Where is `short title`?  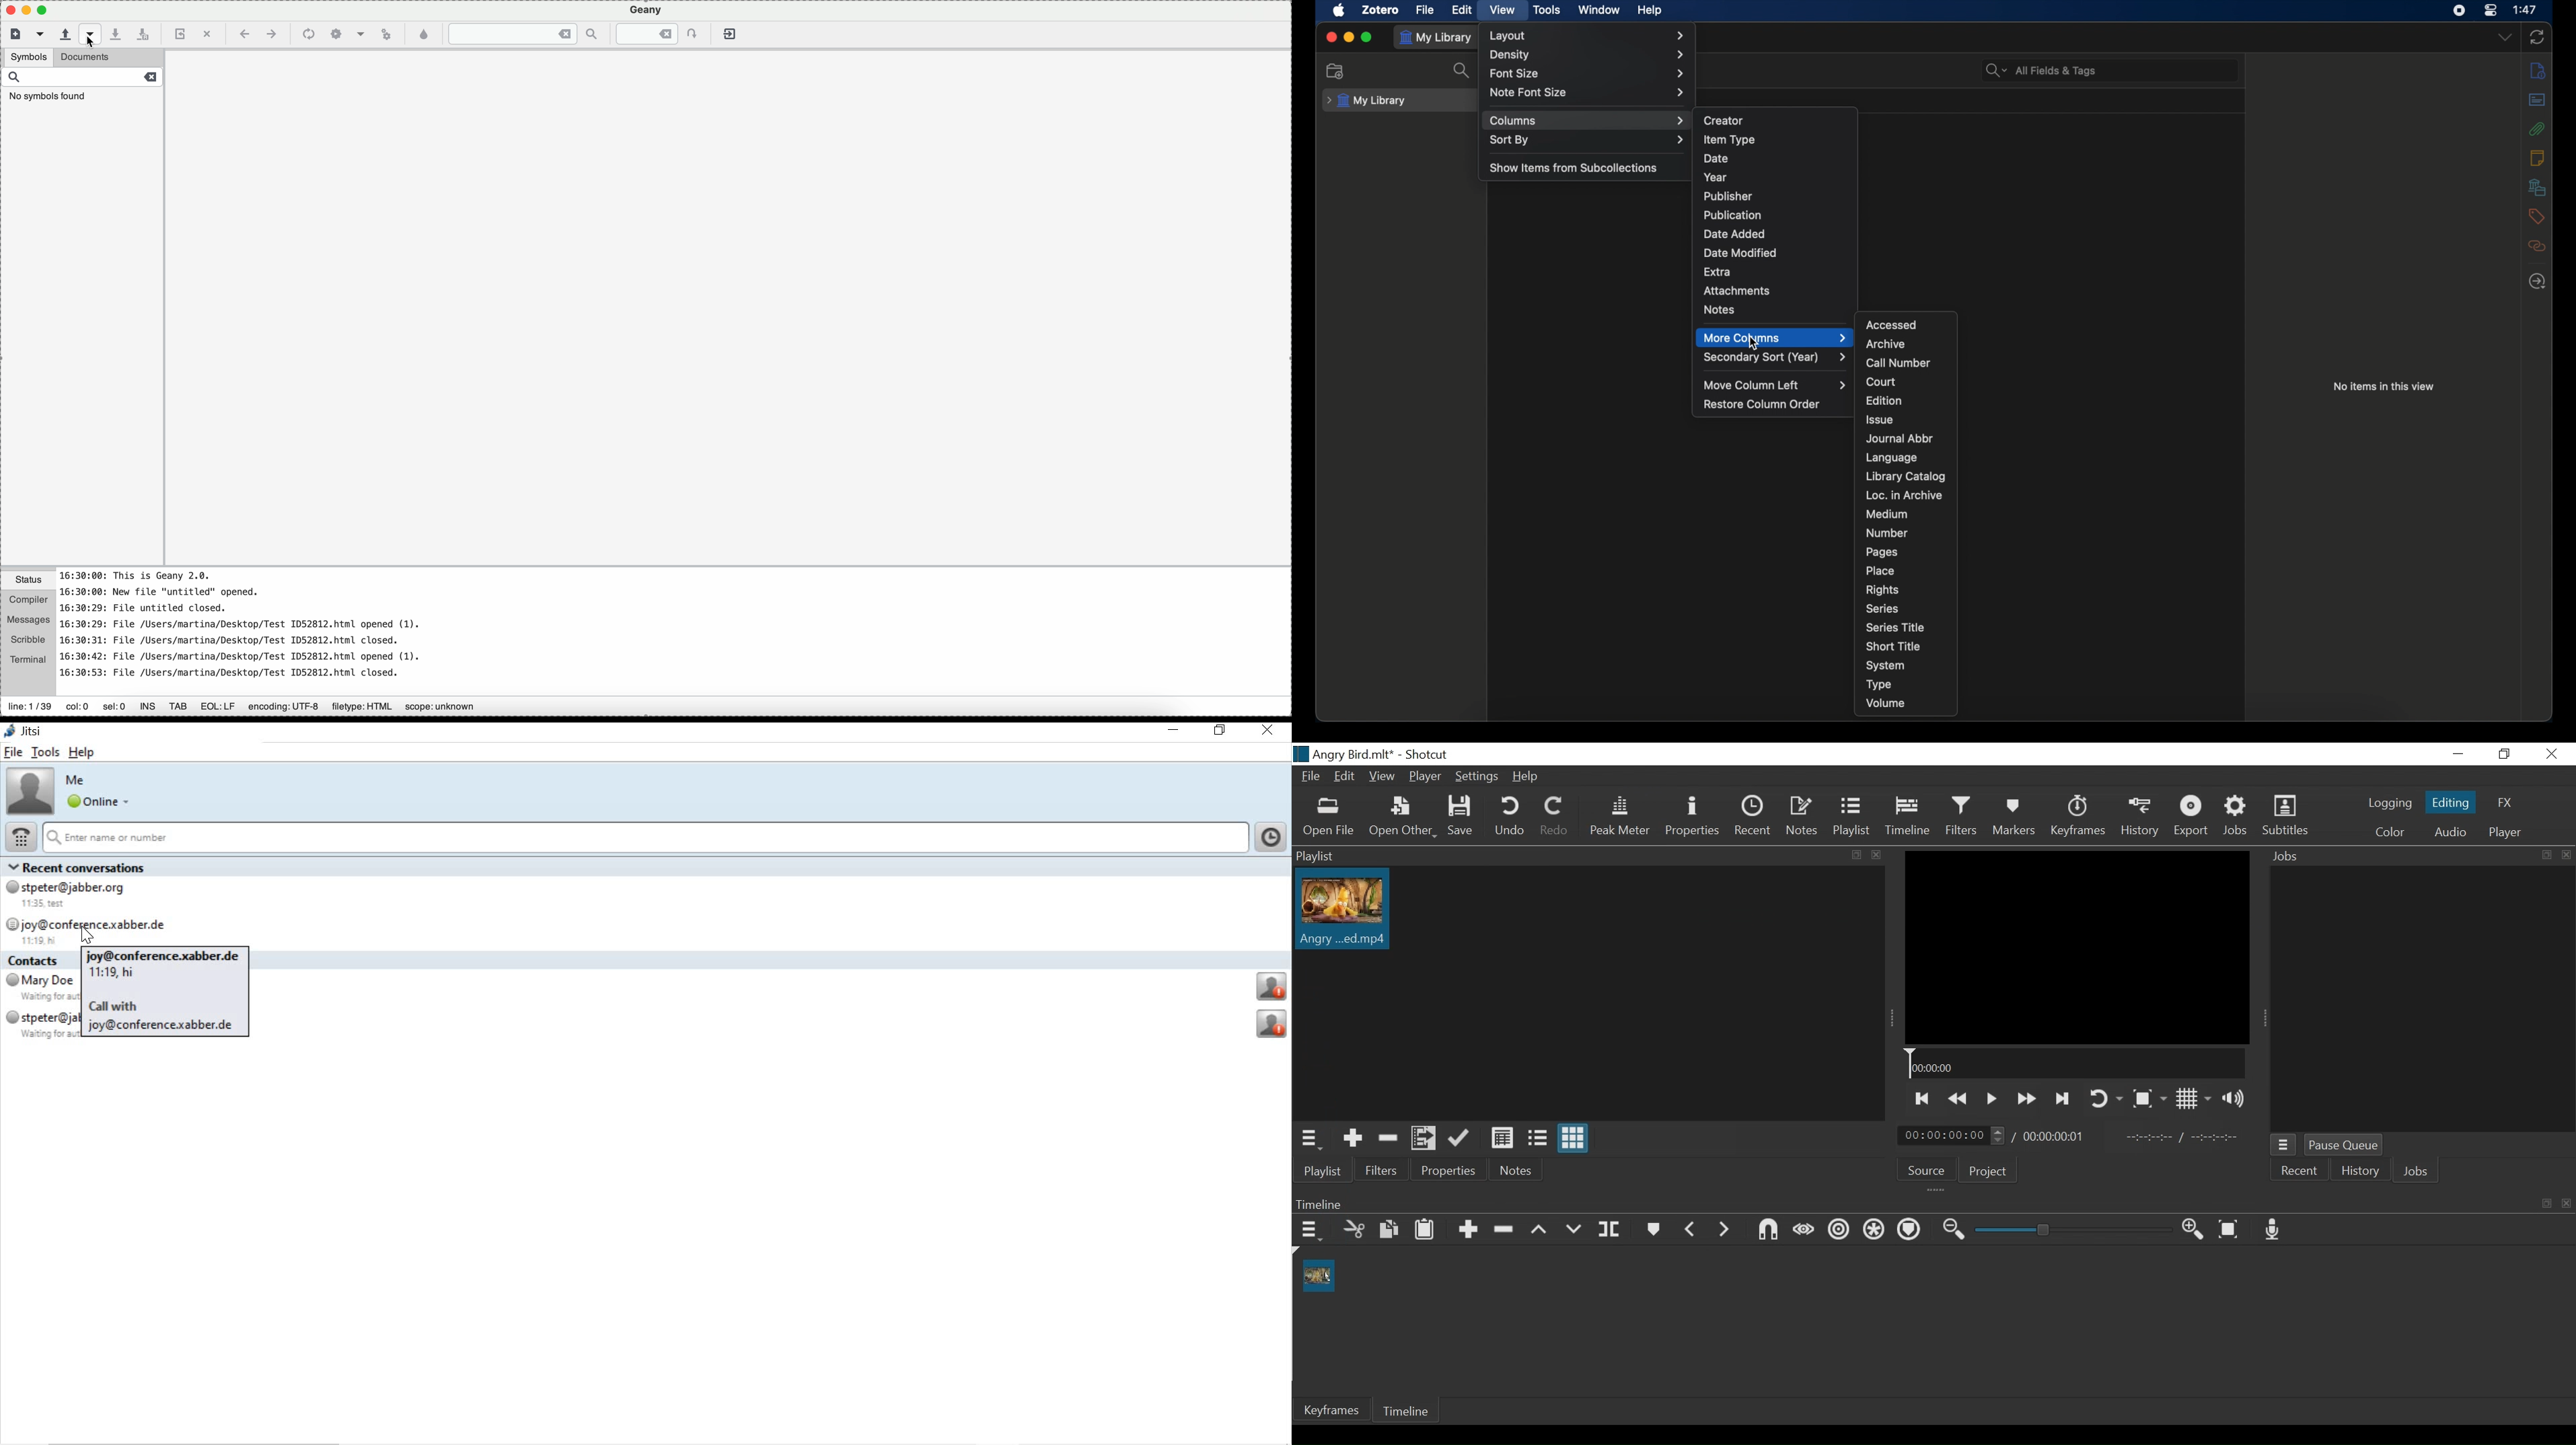 short title is located at coordinates (1894, 646).